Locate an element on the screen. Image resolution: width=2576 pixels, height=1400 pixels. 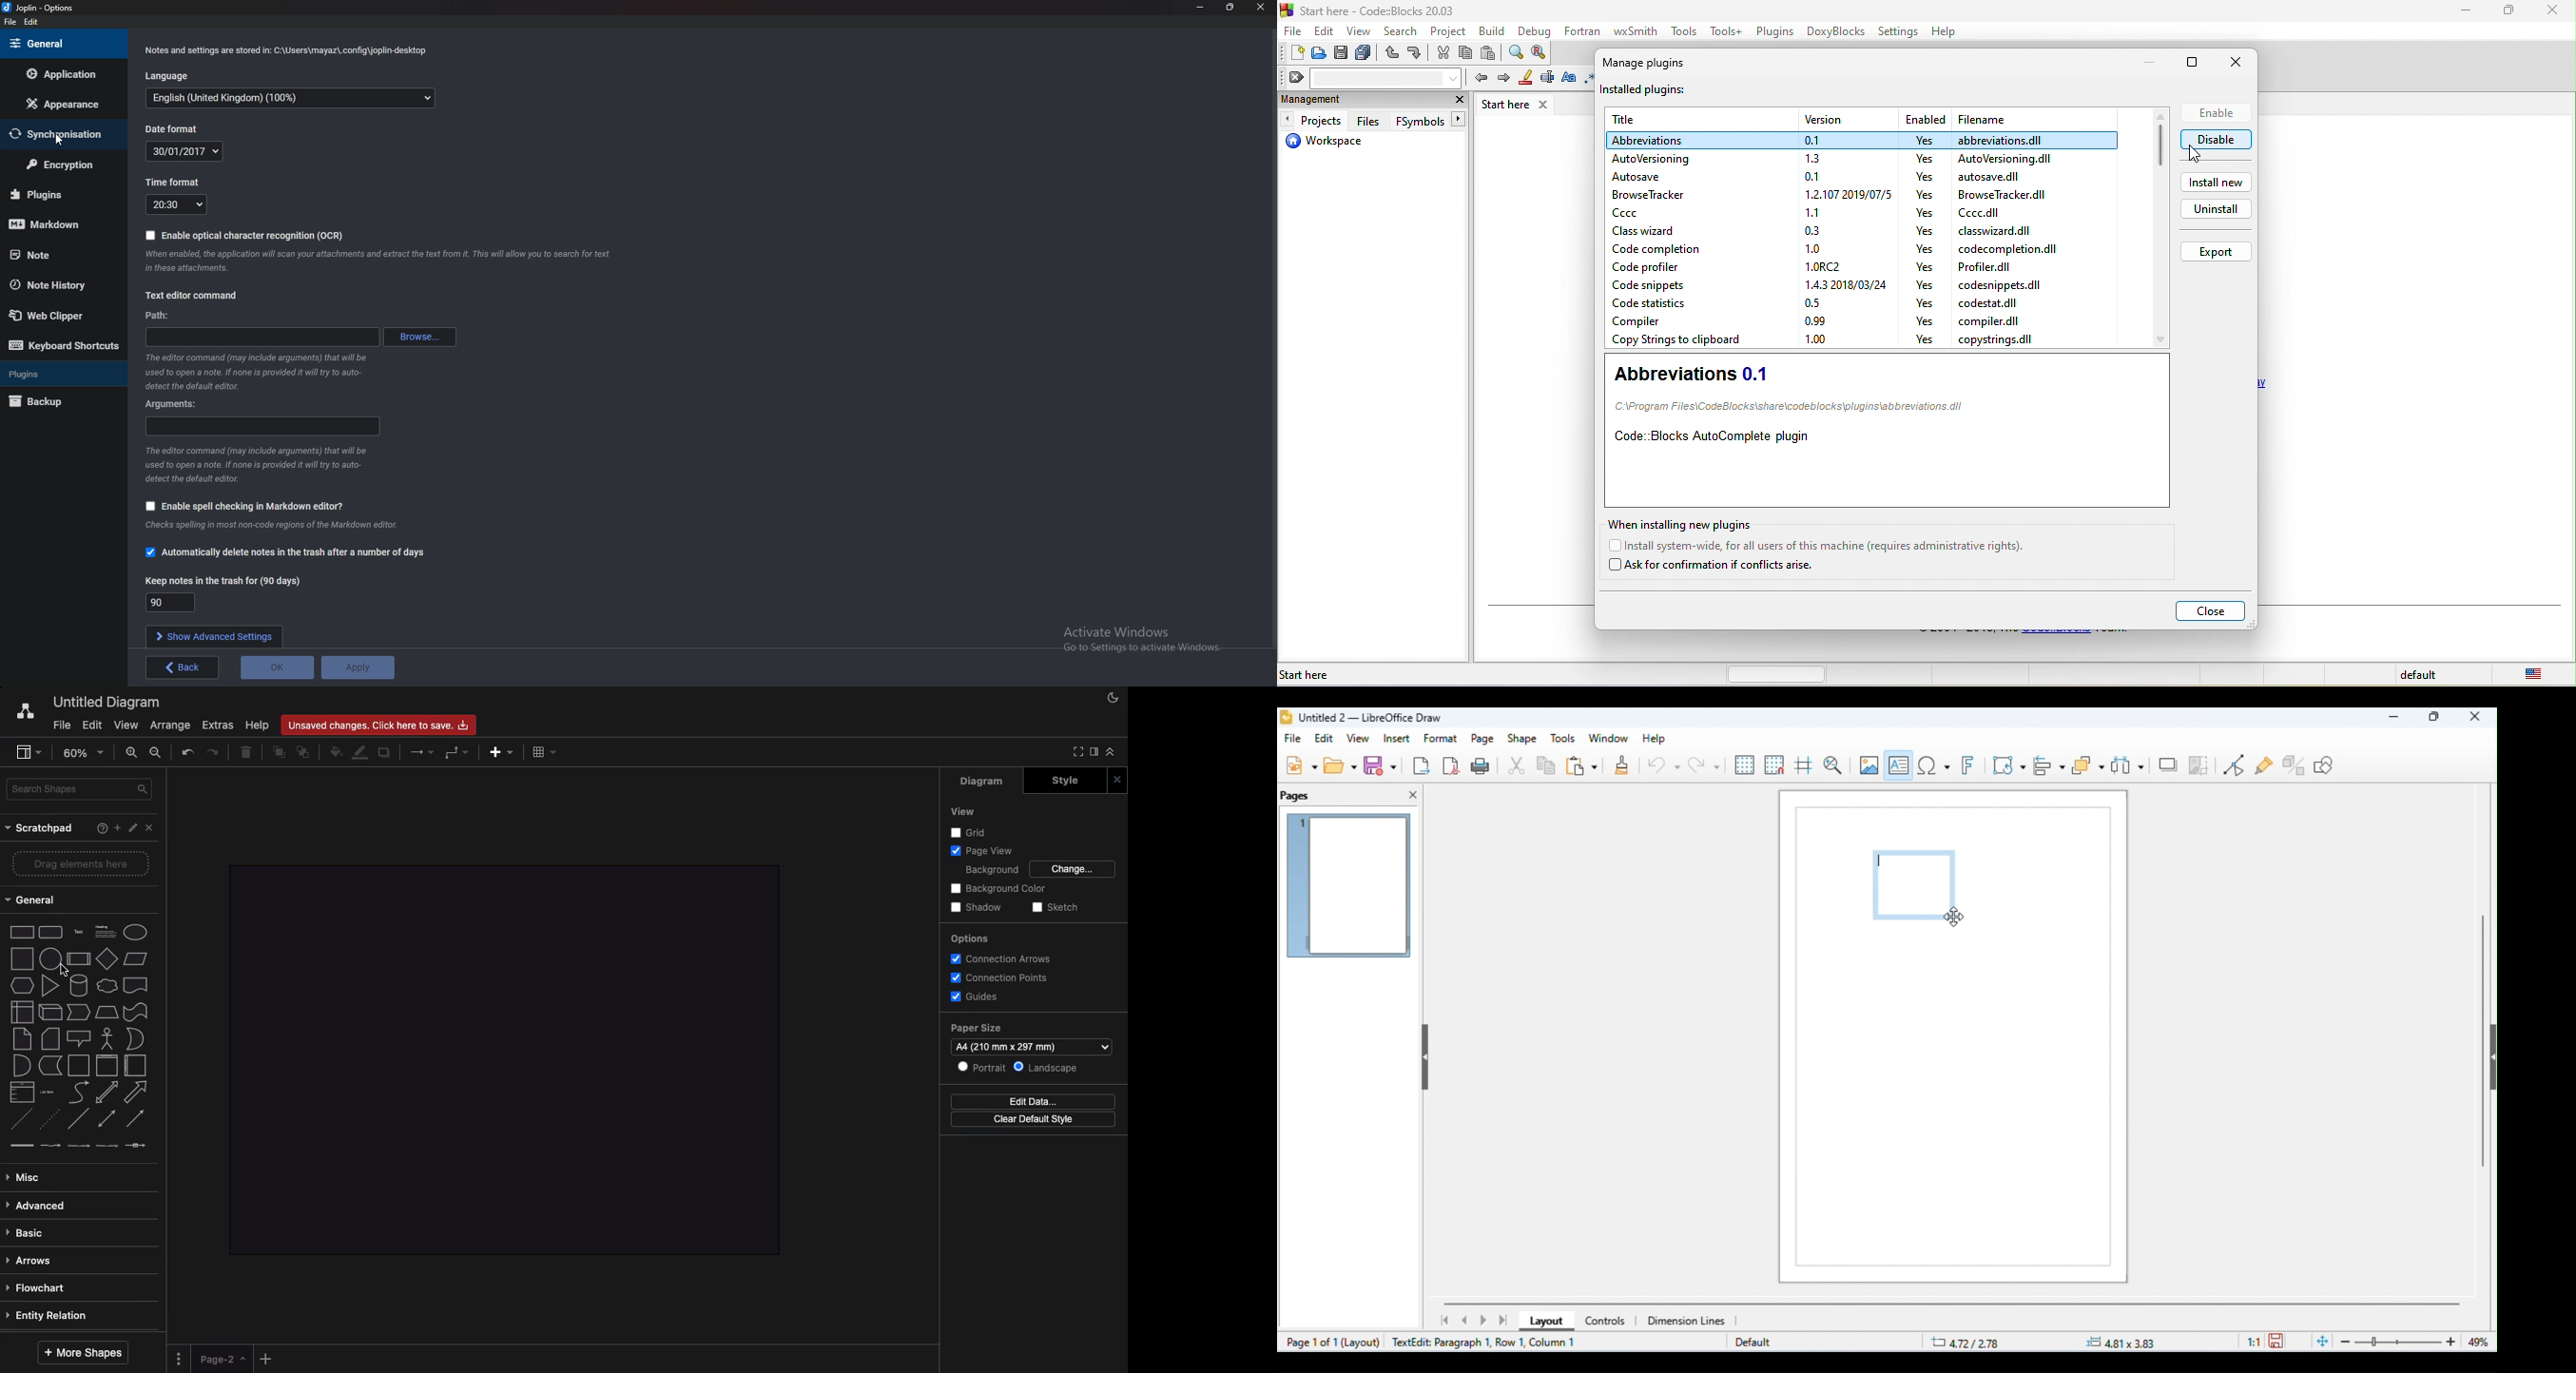
Extras is located at coordinates (220, 725).